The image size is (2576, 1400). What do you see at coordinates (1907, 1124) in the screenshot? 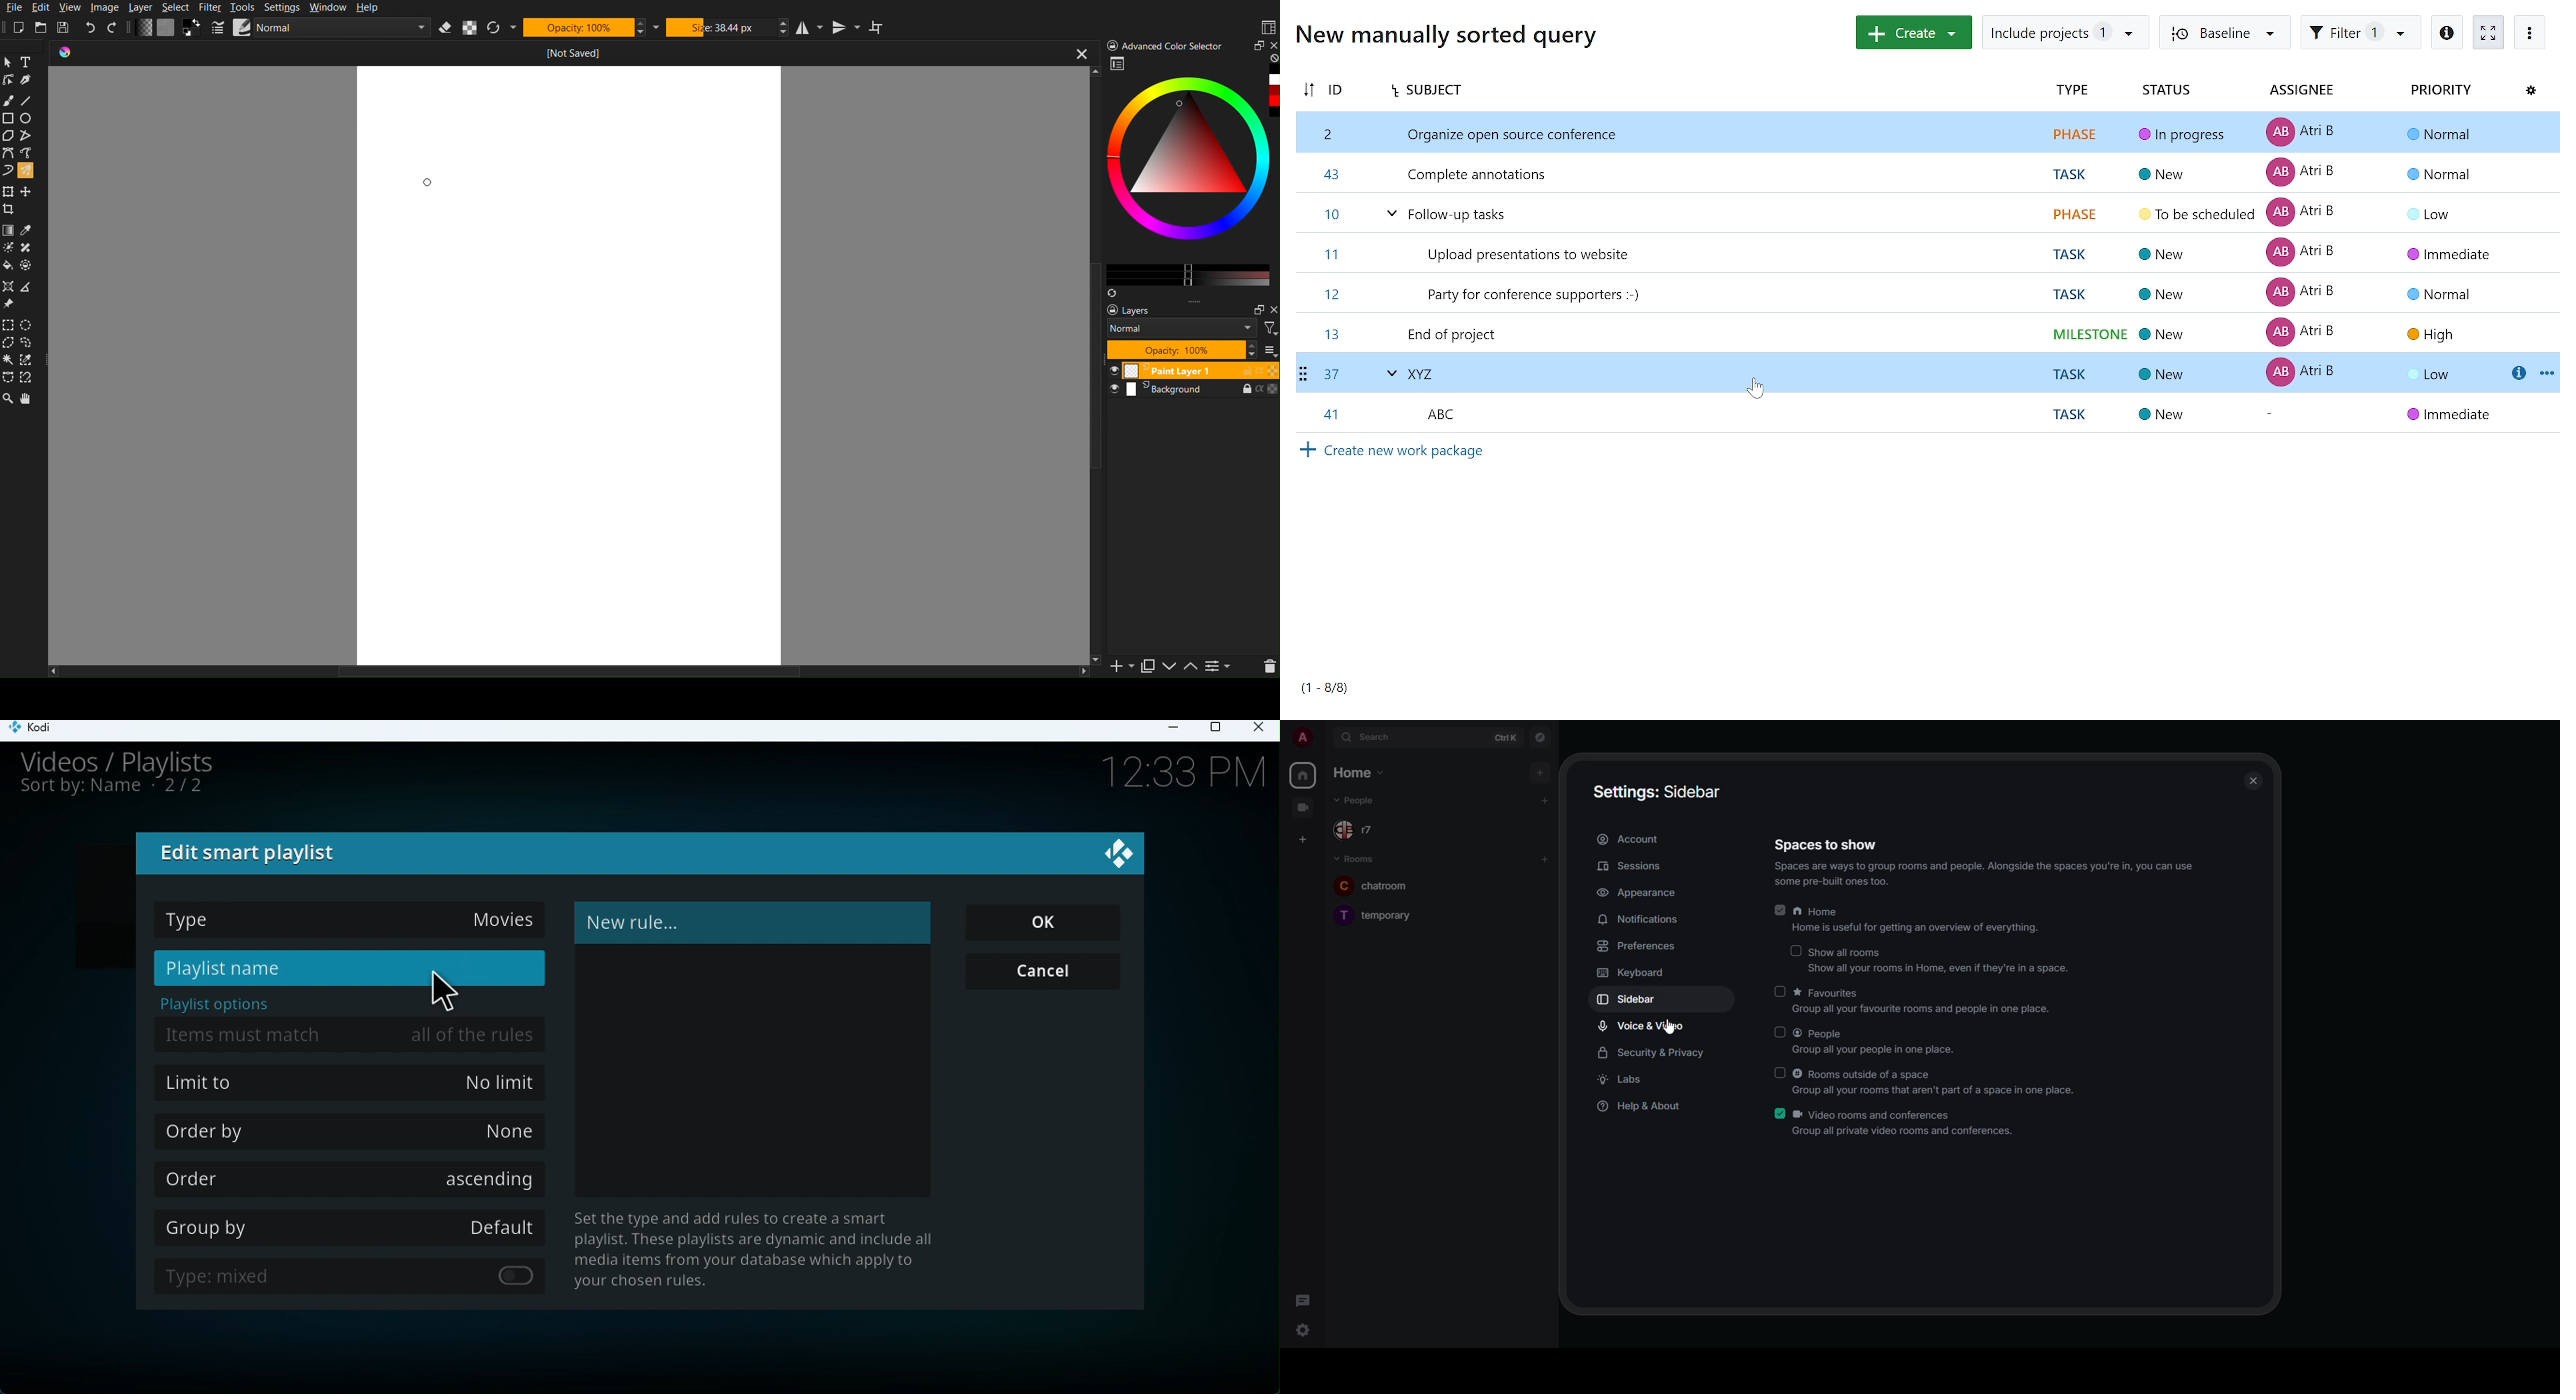
I see `video rooms and conferences` at bounding box center [1907, 1124].